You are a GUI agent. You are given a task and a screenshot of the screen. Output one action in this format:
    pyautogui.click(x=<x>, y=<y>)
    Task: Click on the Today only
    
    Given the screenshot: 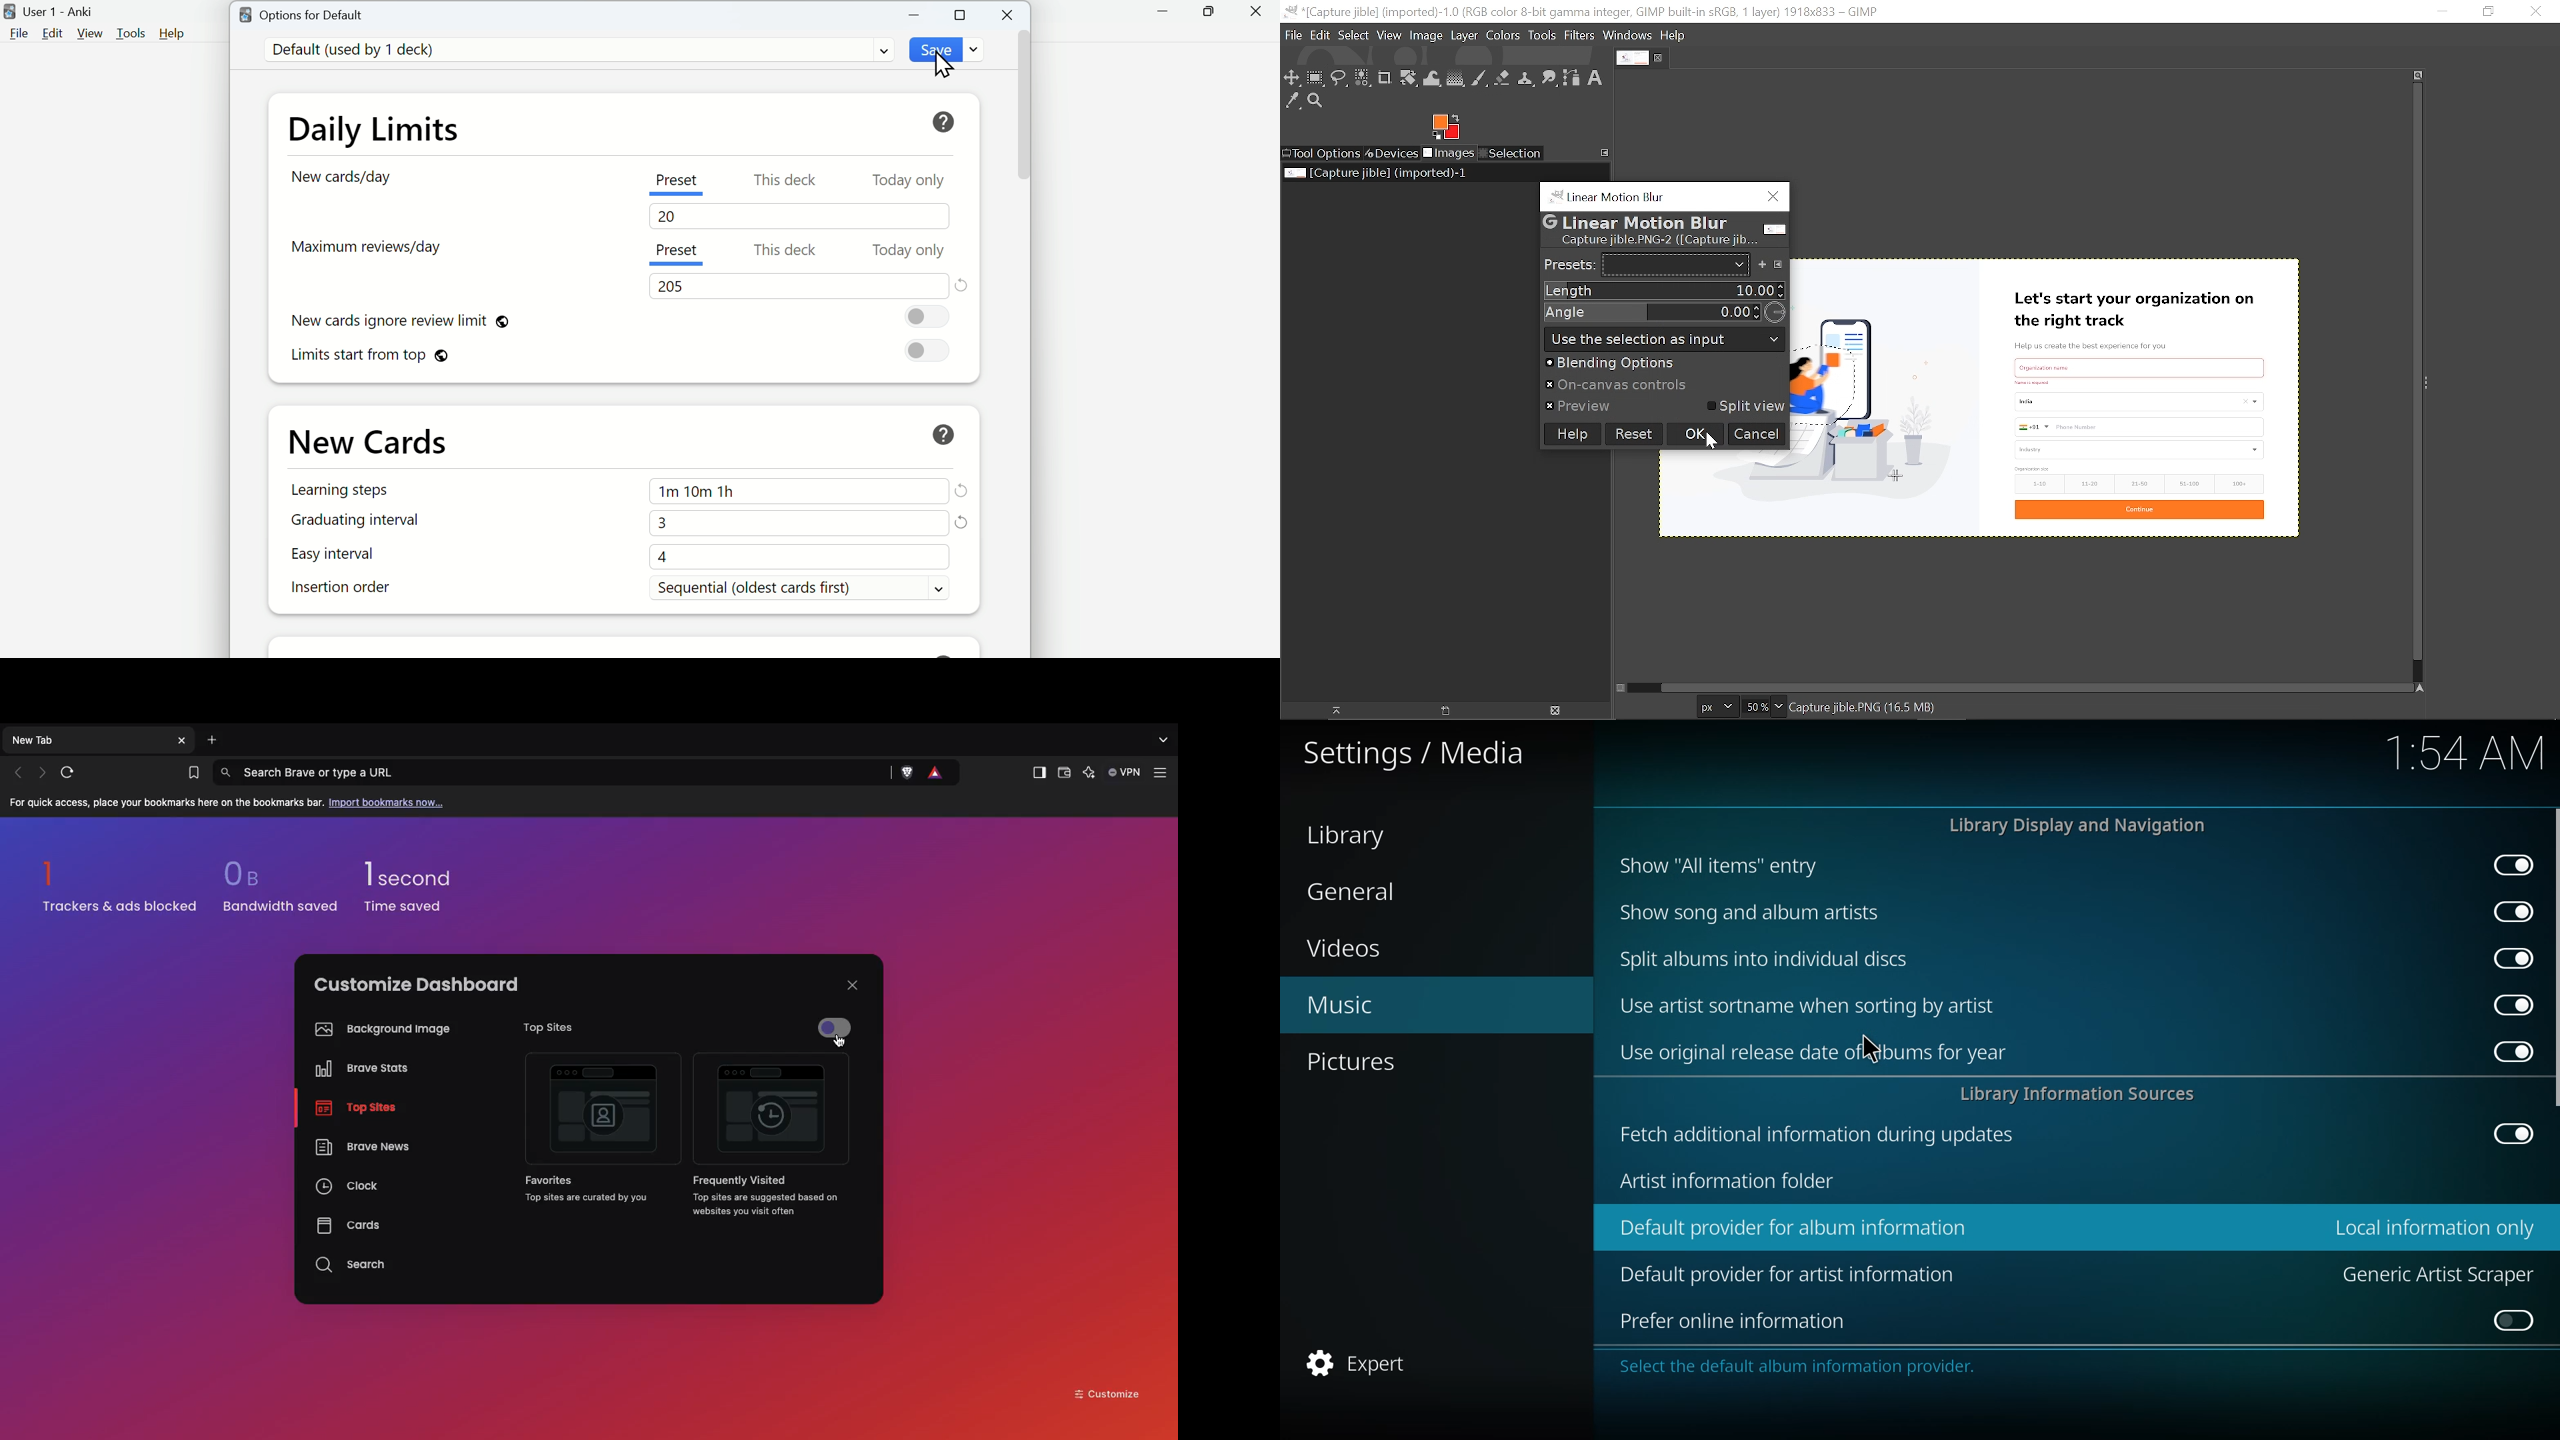 What is the action you would take?
    pyautogui.click(x=912, y=250)
    